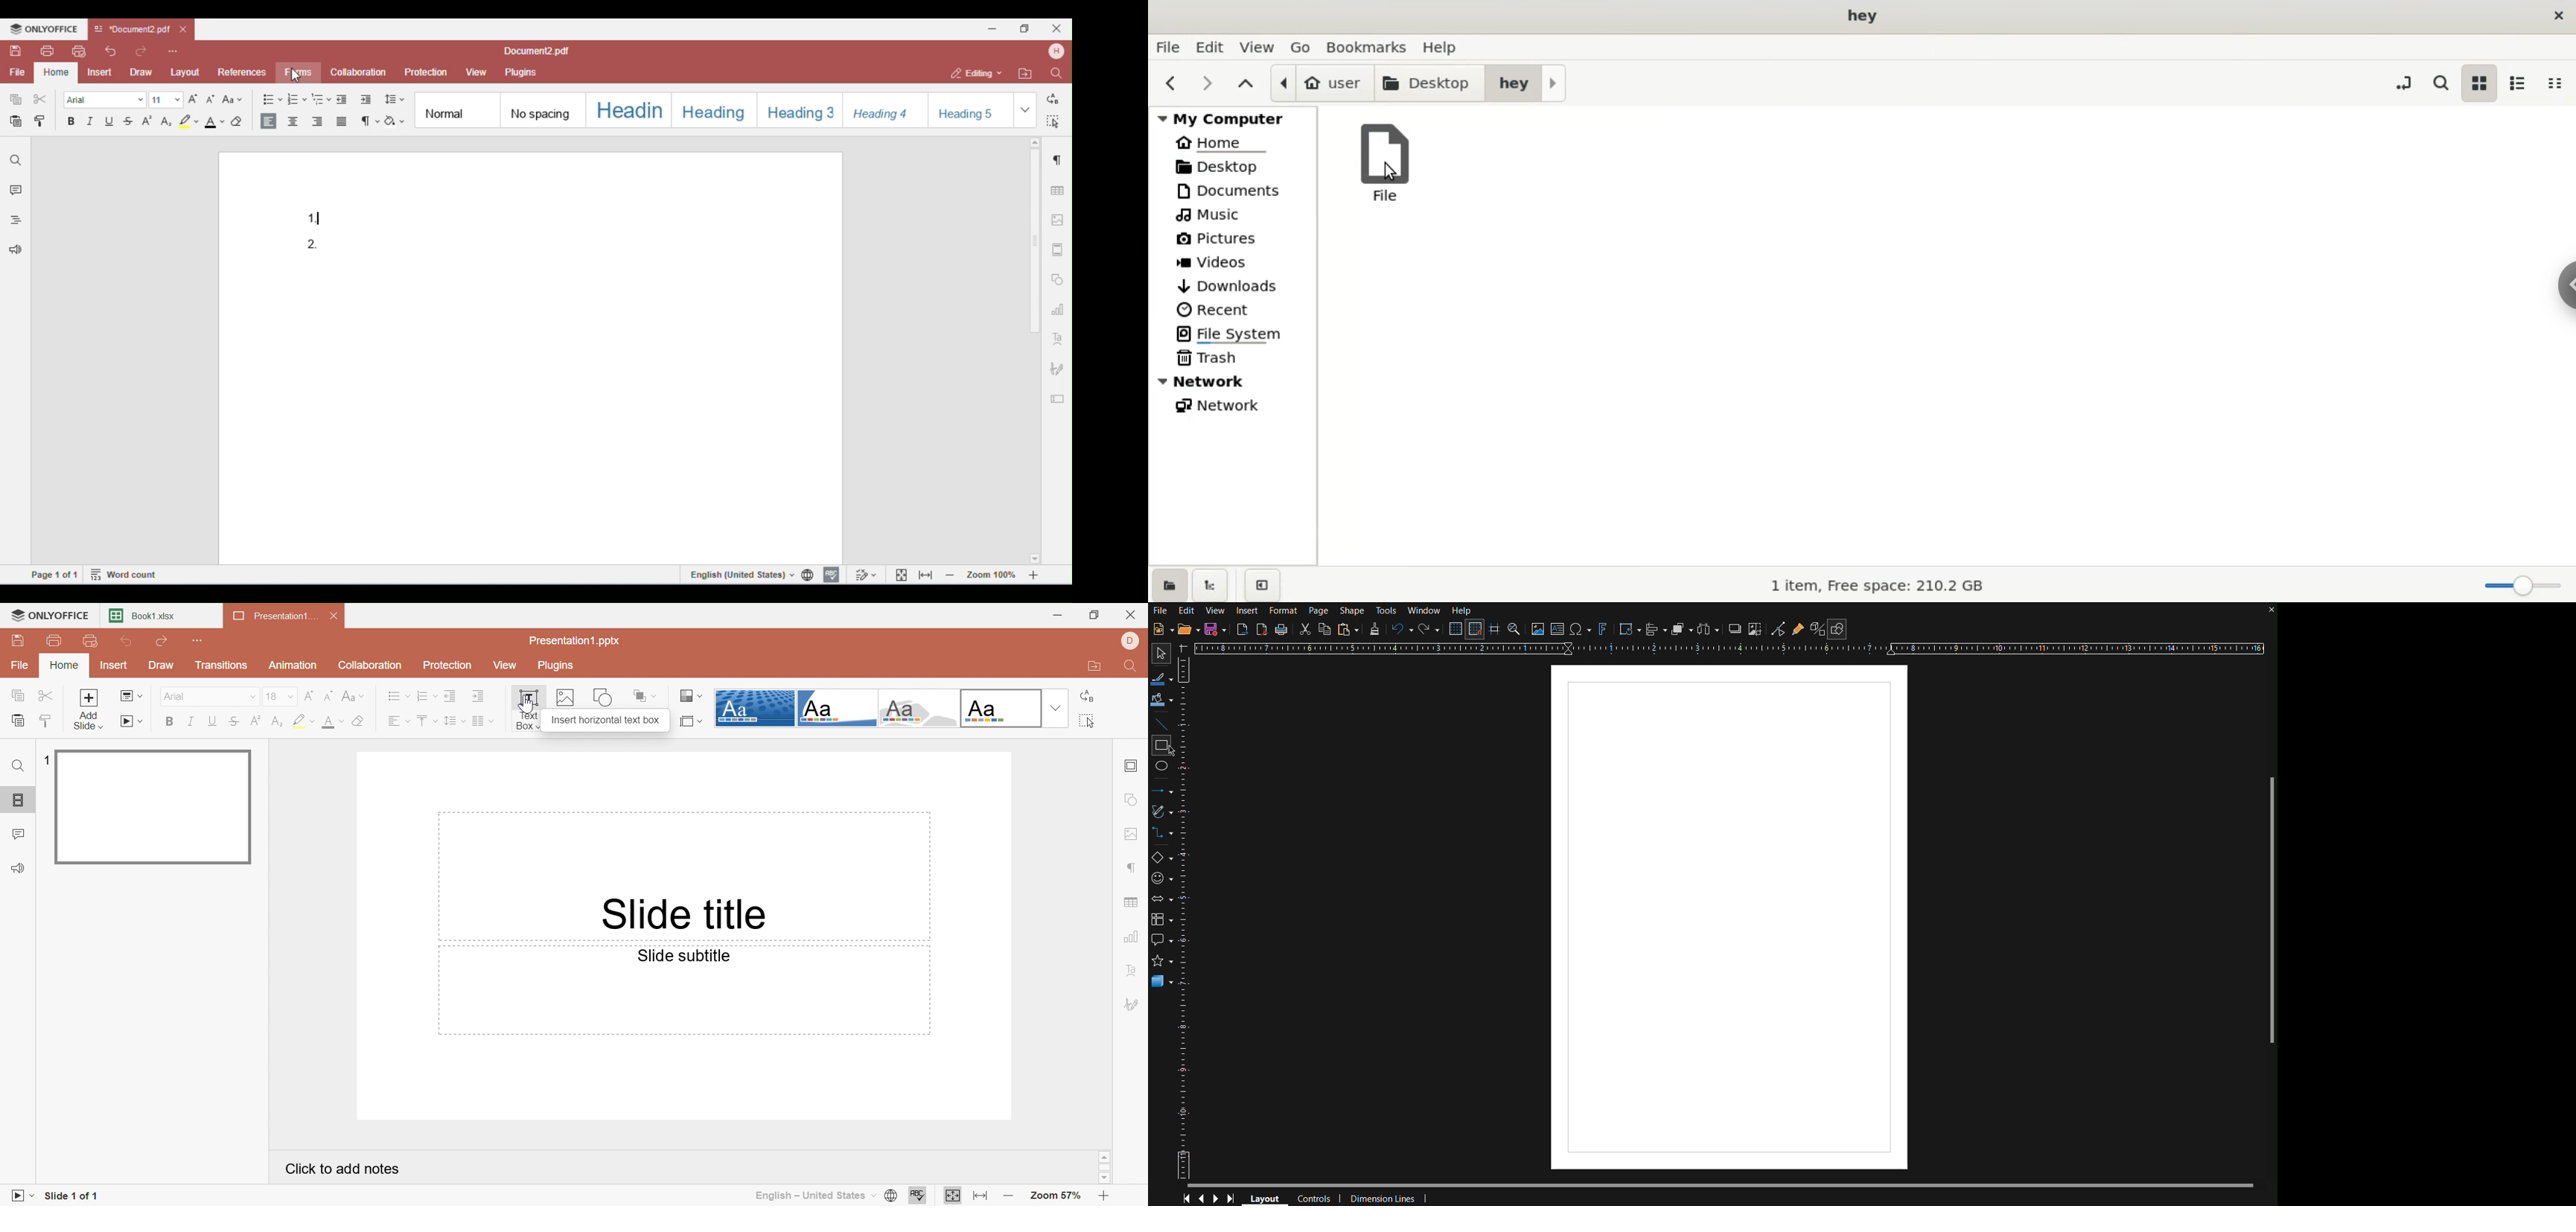 This screenshot has width=2576, height=1232. I want to click on Scrollbar, so click(1730, 1186).